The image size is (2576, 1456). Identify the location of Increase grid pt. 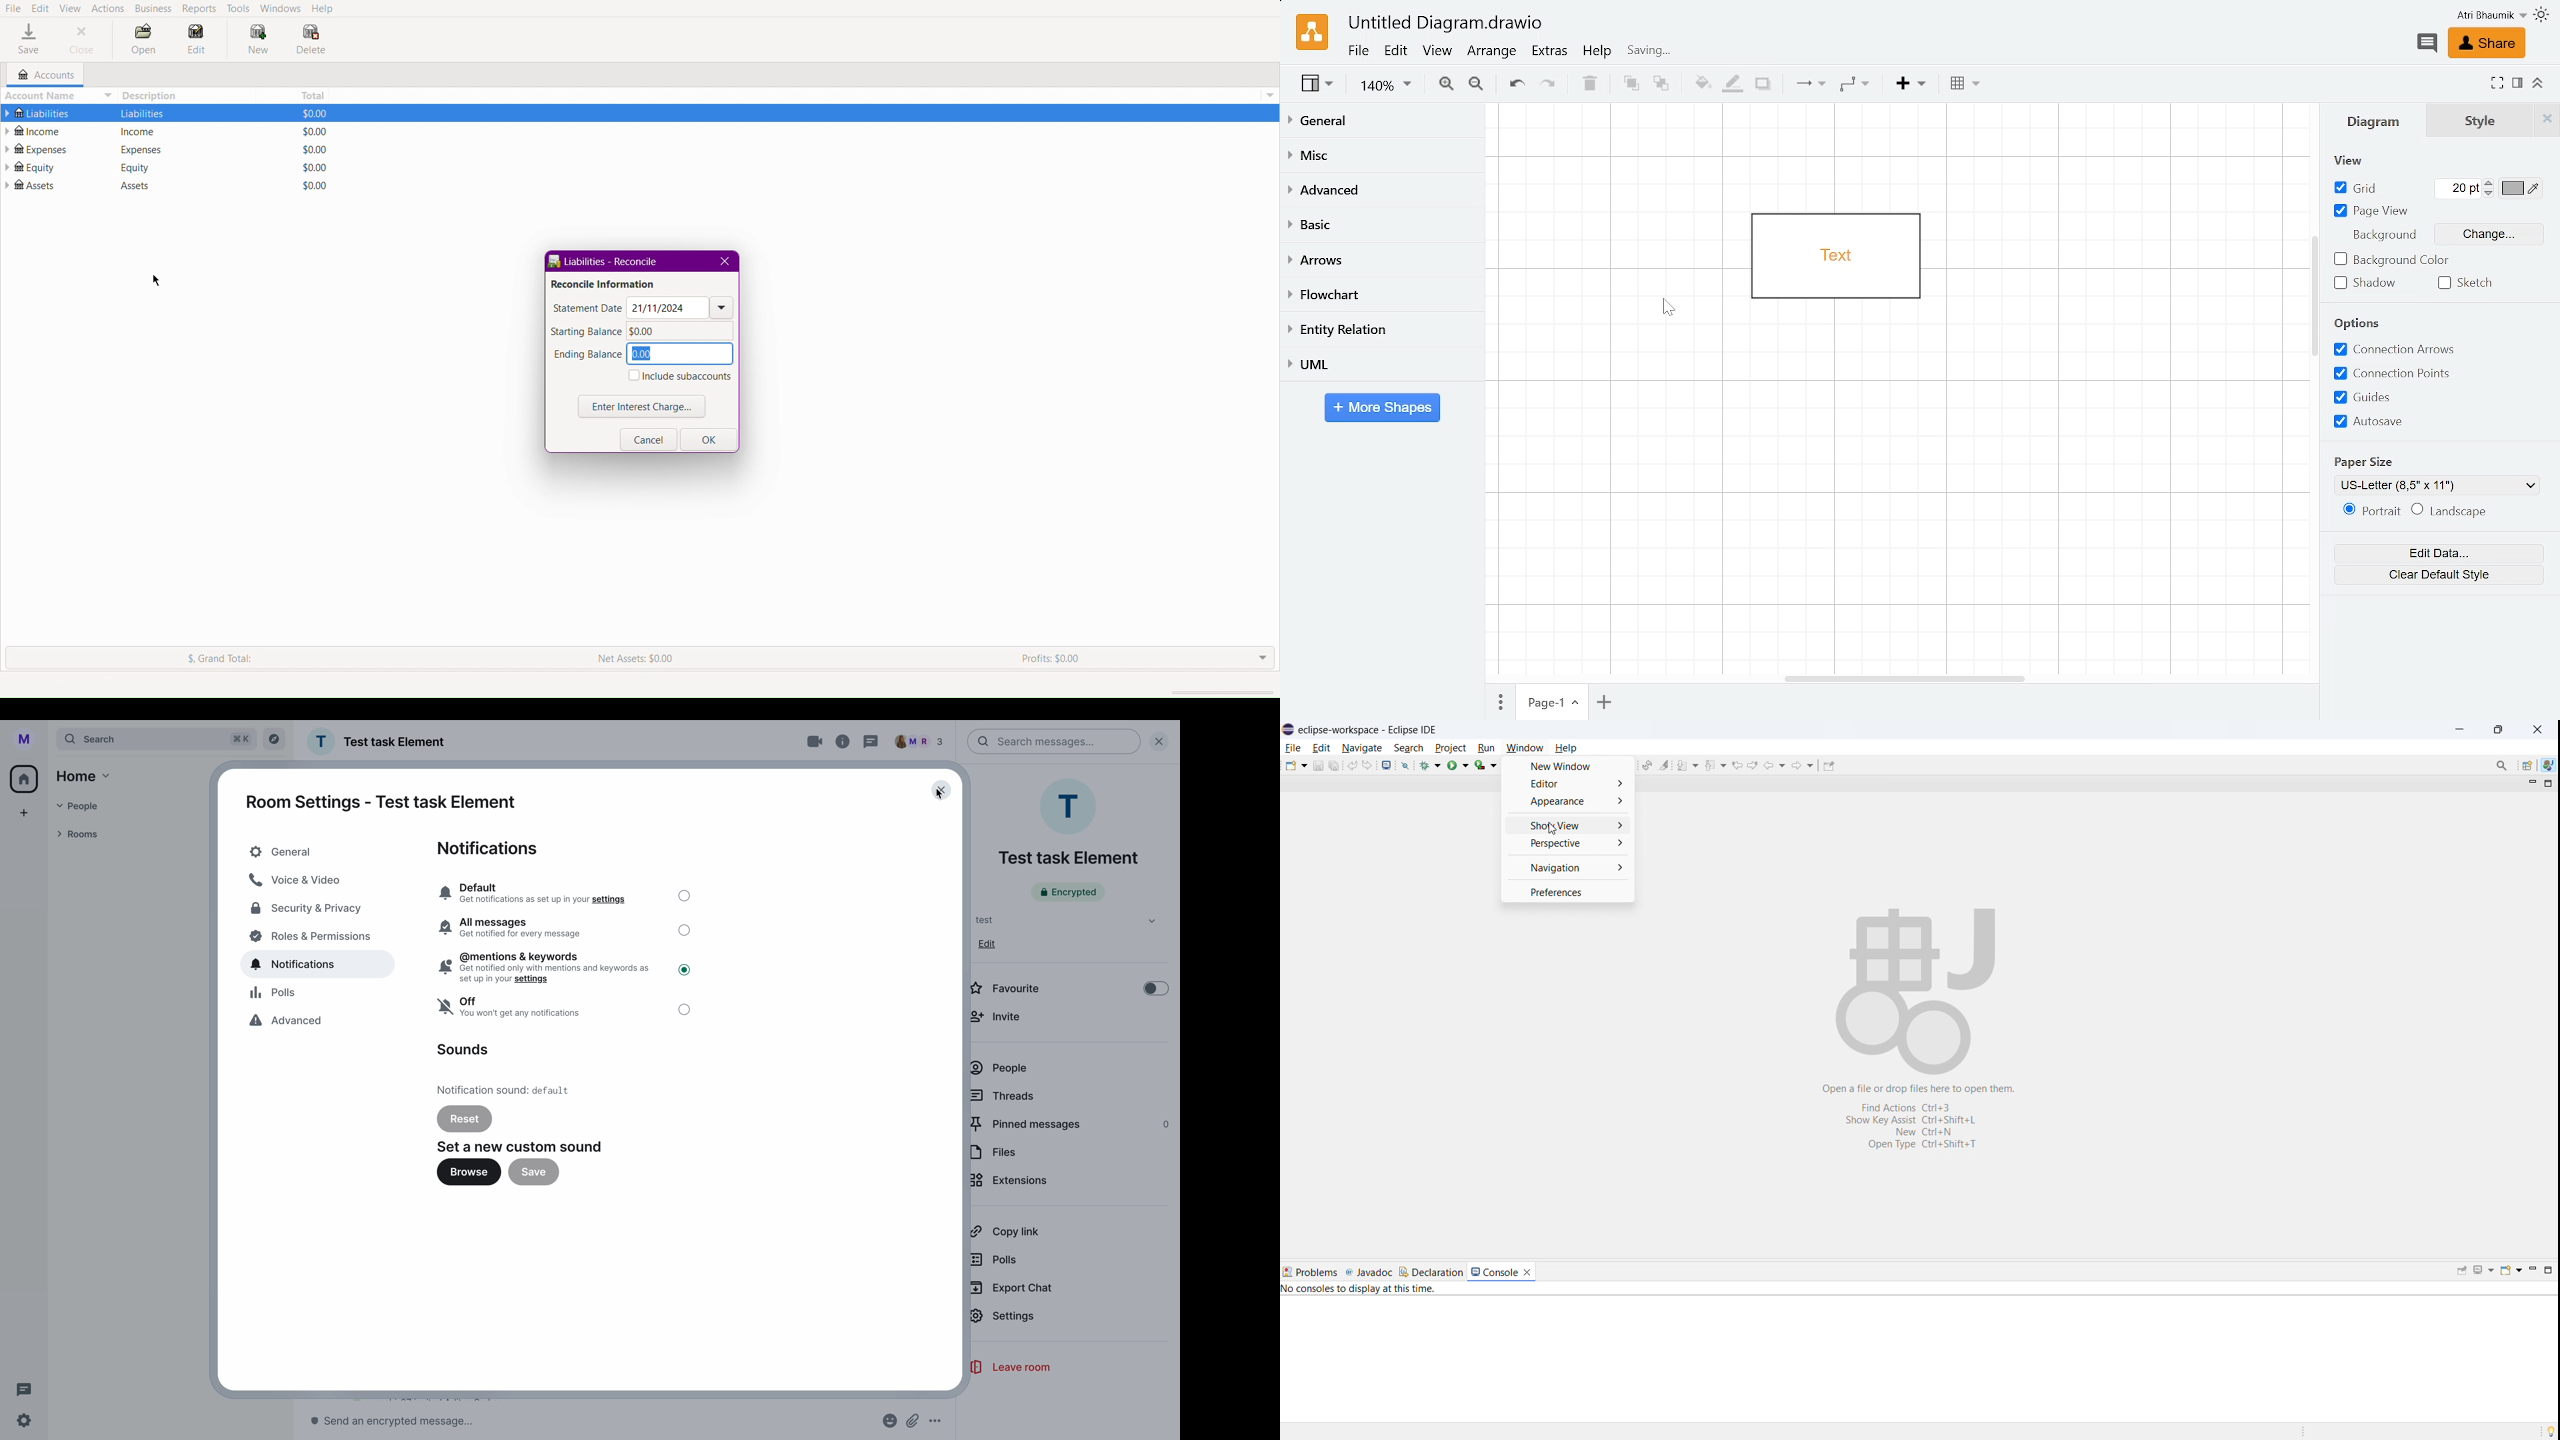
(2491, 182).